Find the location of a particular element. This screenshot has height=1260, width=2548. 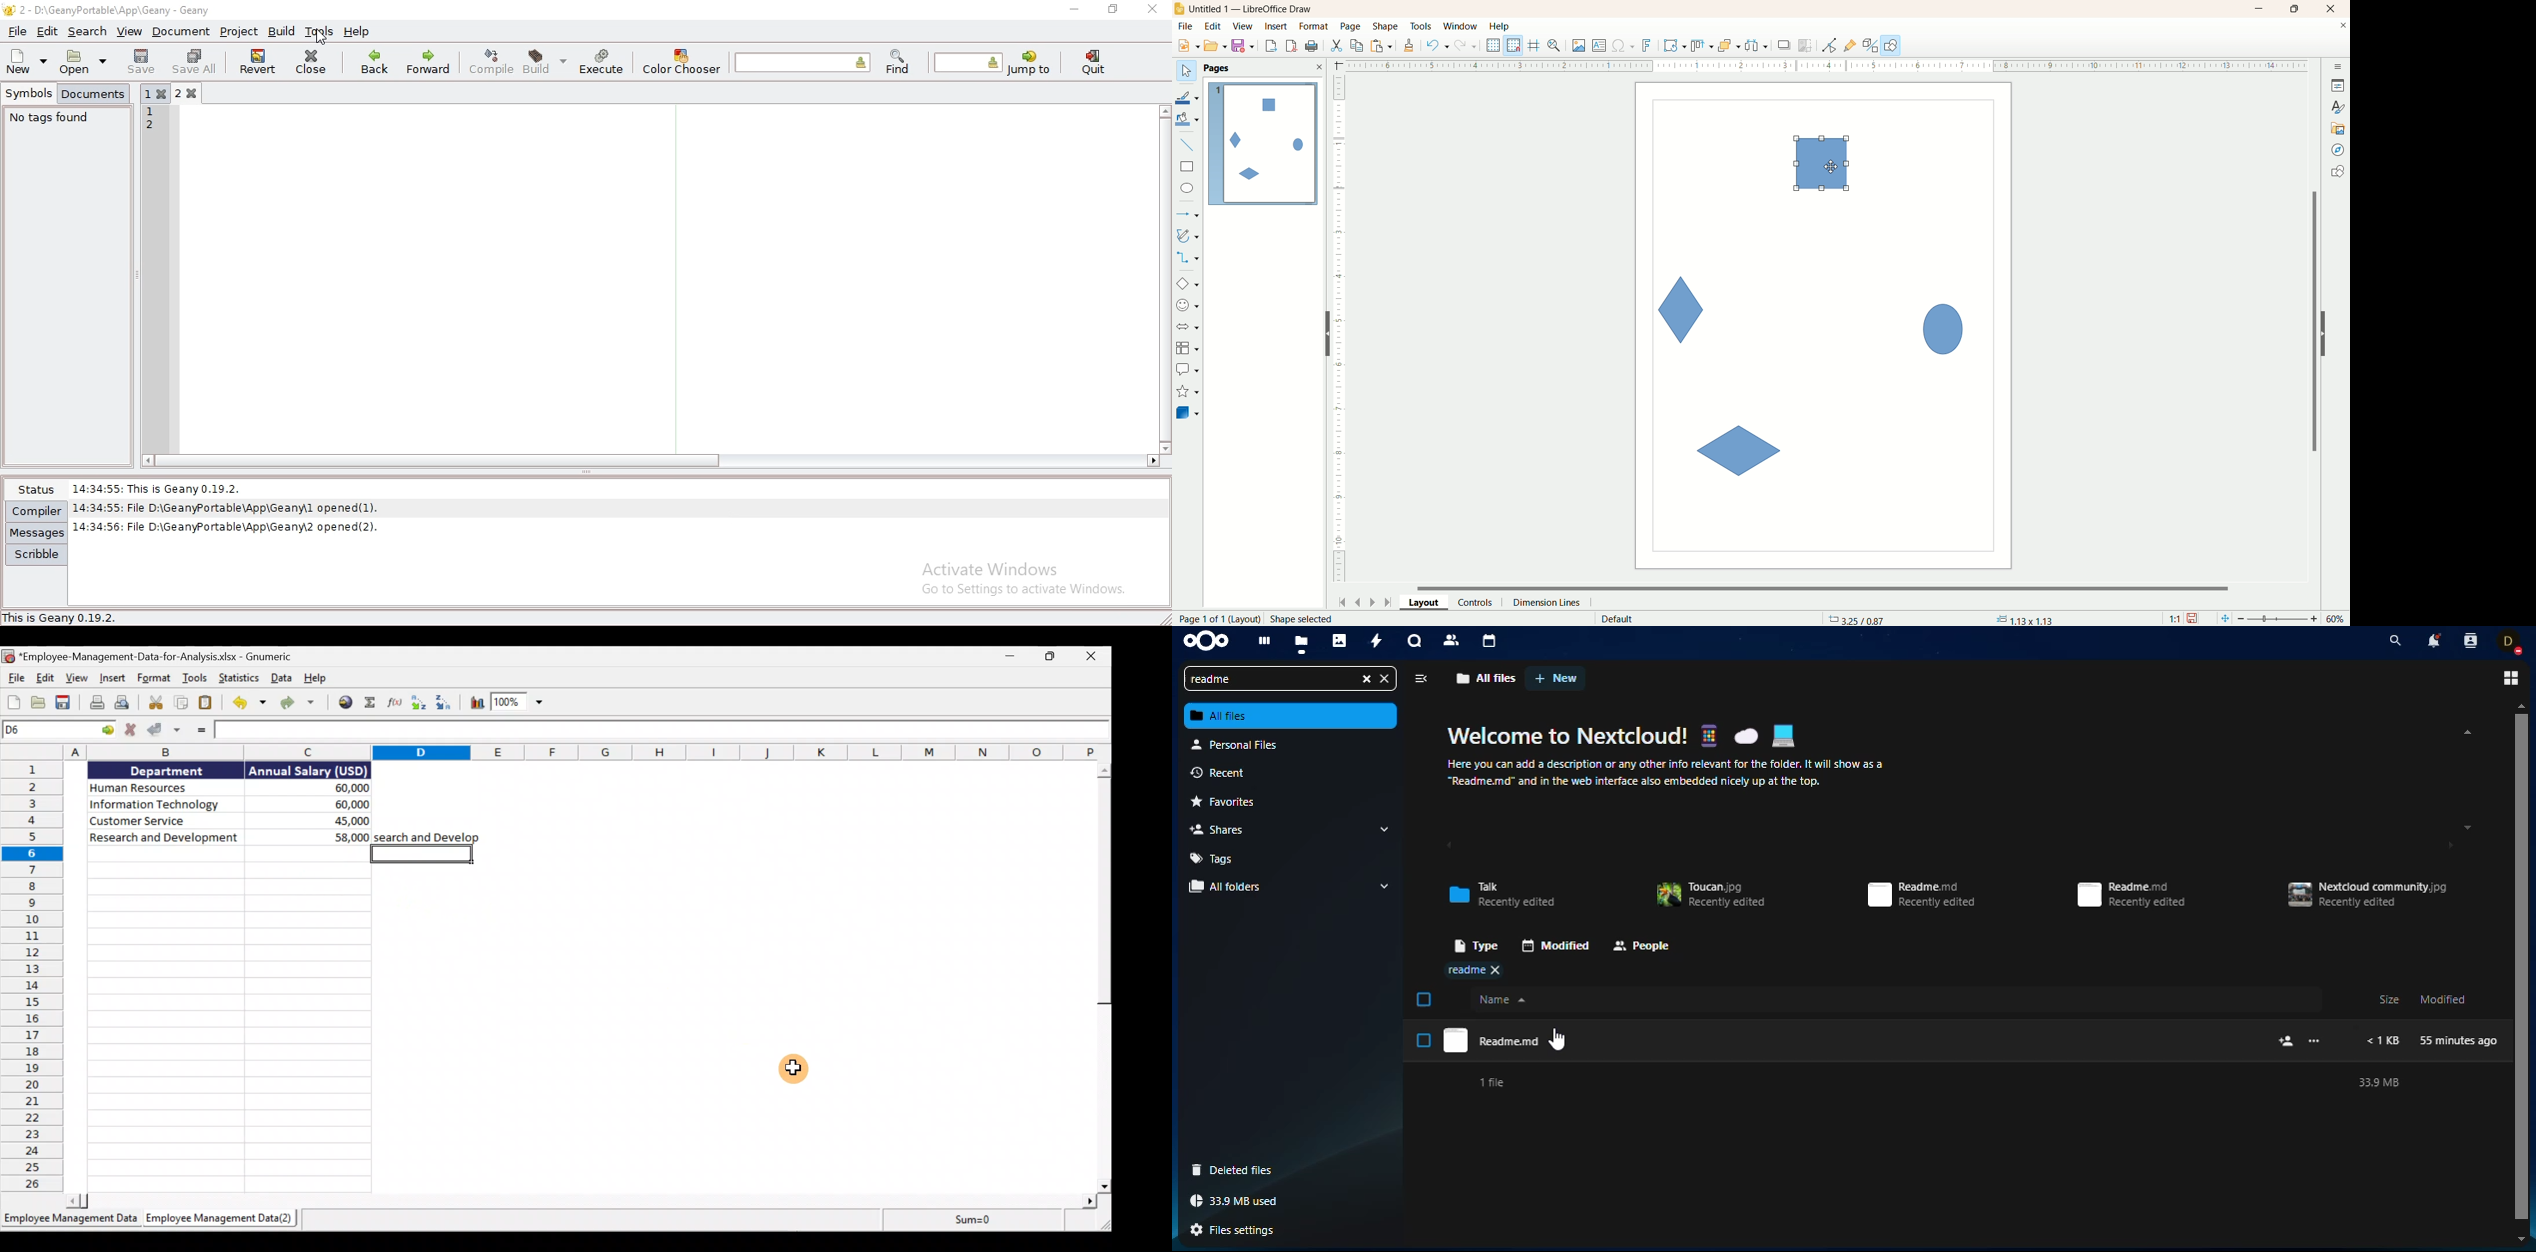

type is located at coordinates (1472, 945).